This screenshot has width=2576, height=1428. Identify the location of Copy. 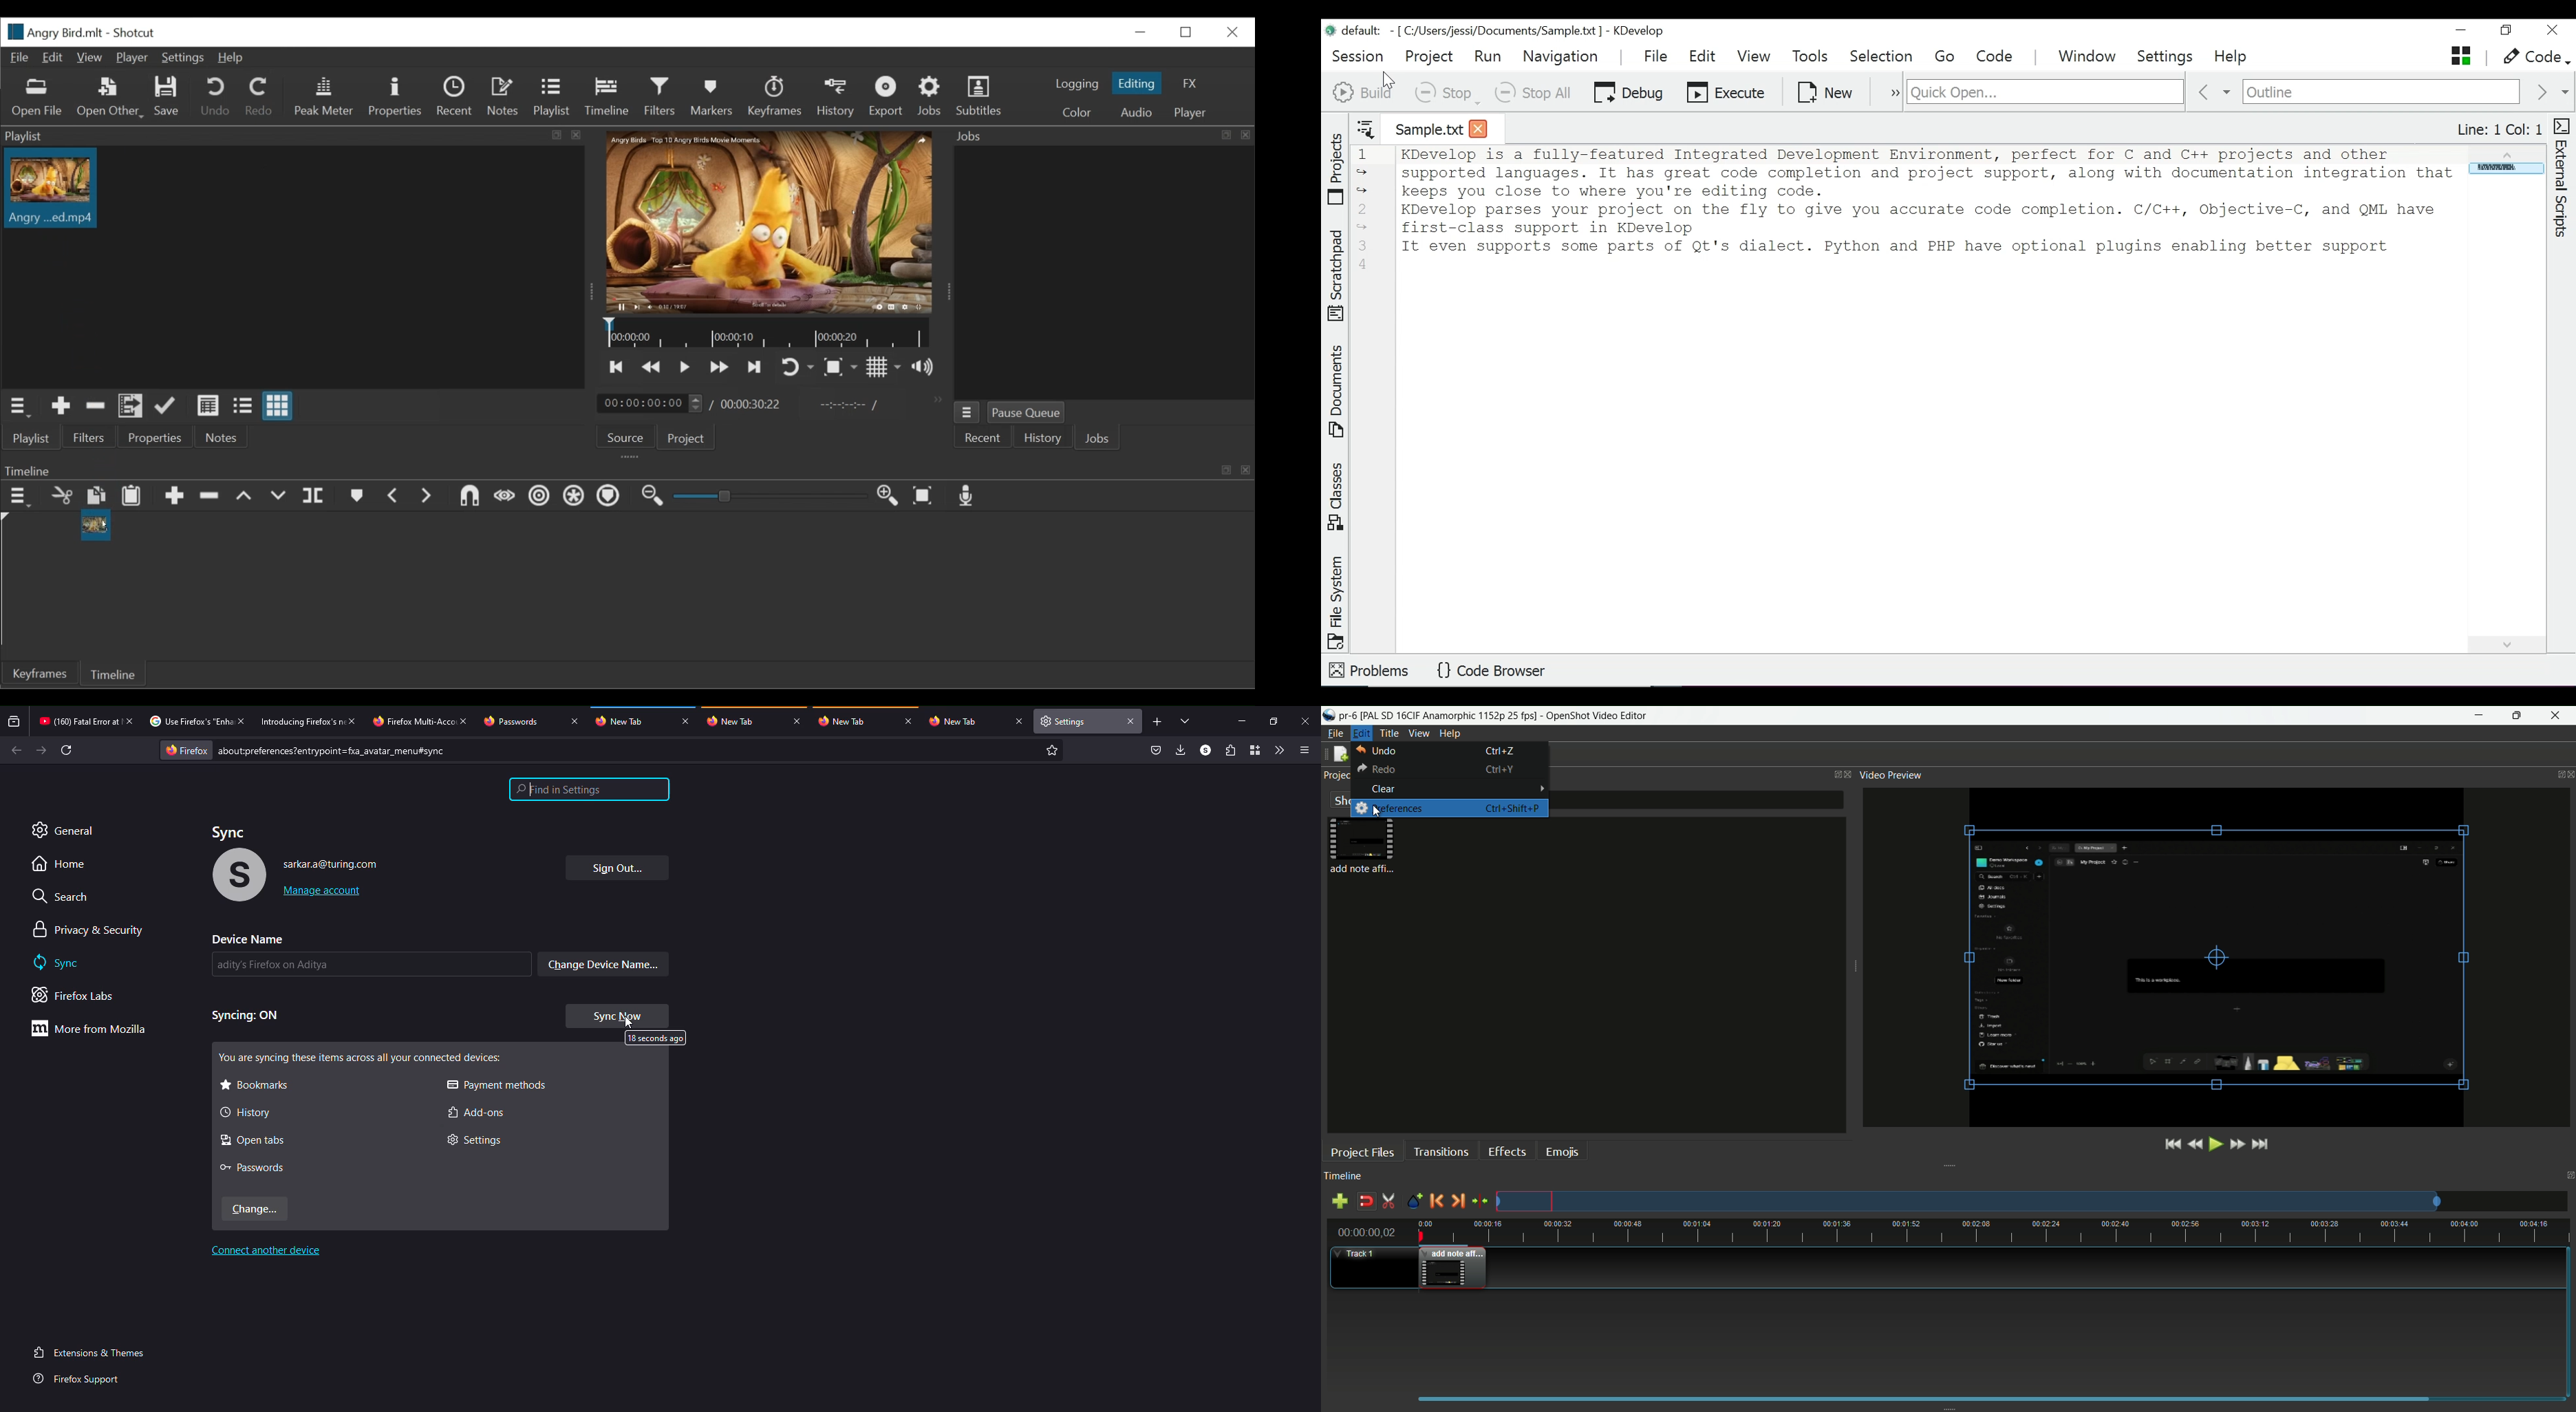
(96, 496).